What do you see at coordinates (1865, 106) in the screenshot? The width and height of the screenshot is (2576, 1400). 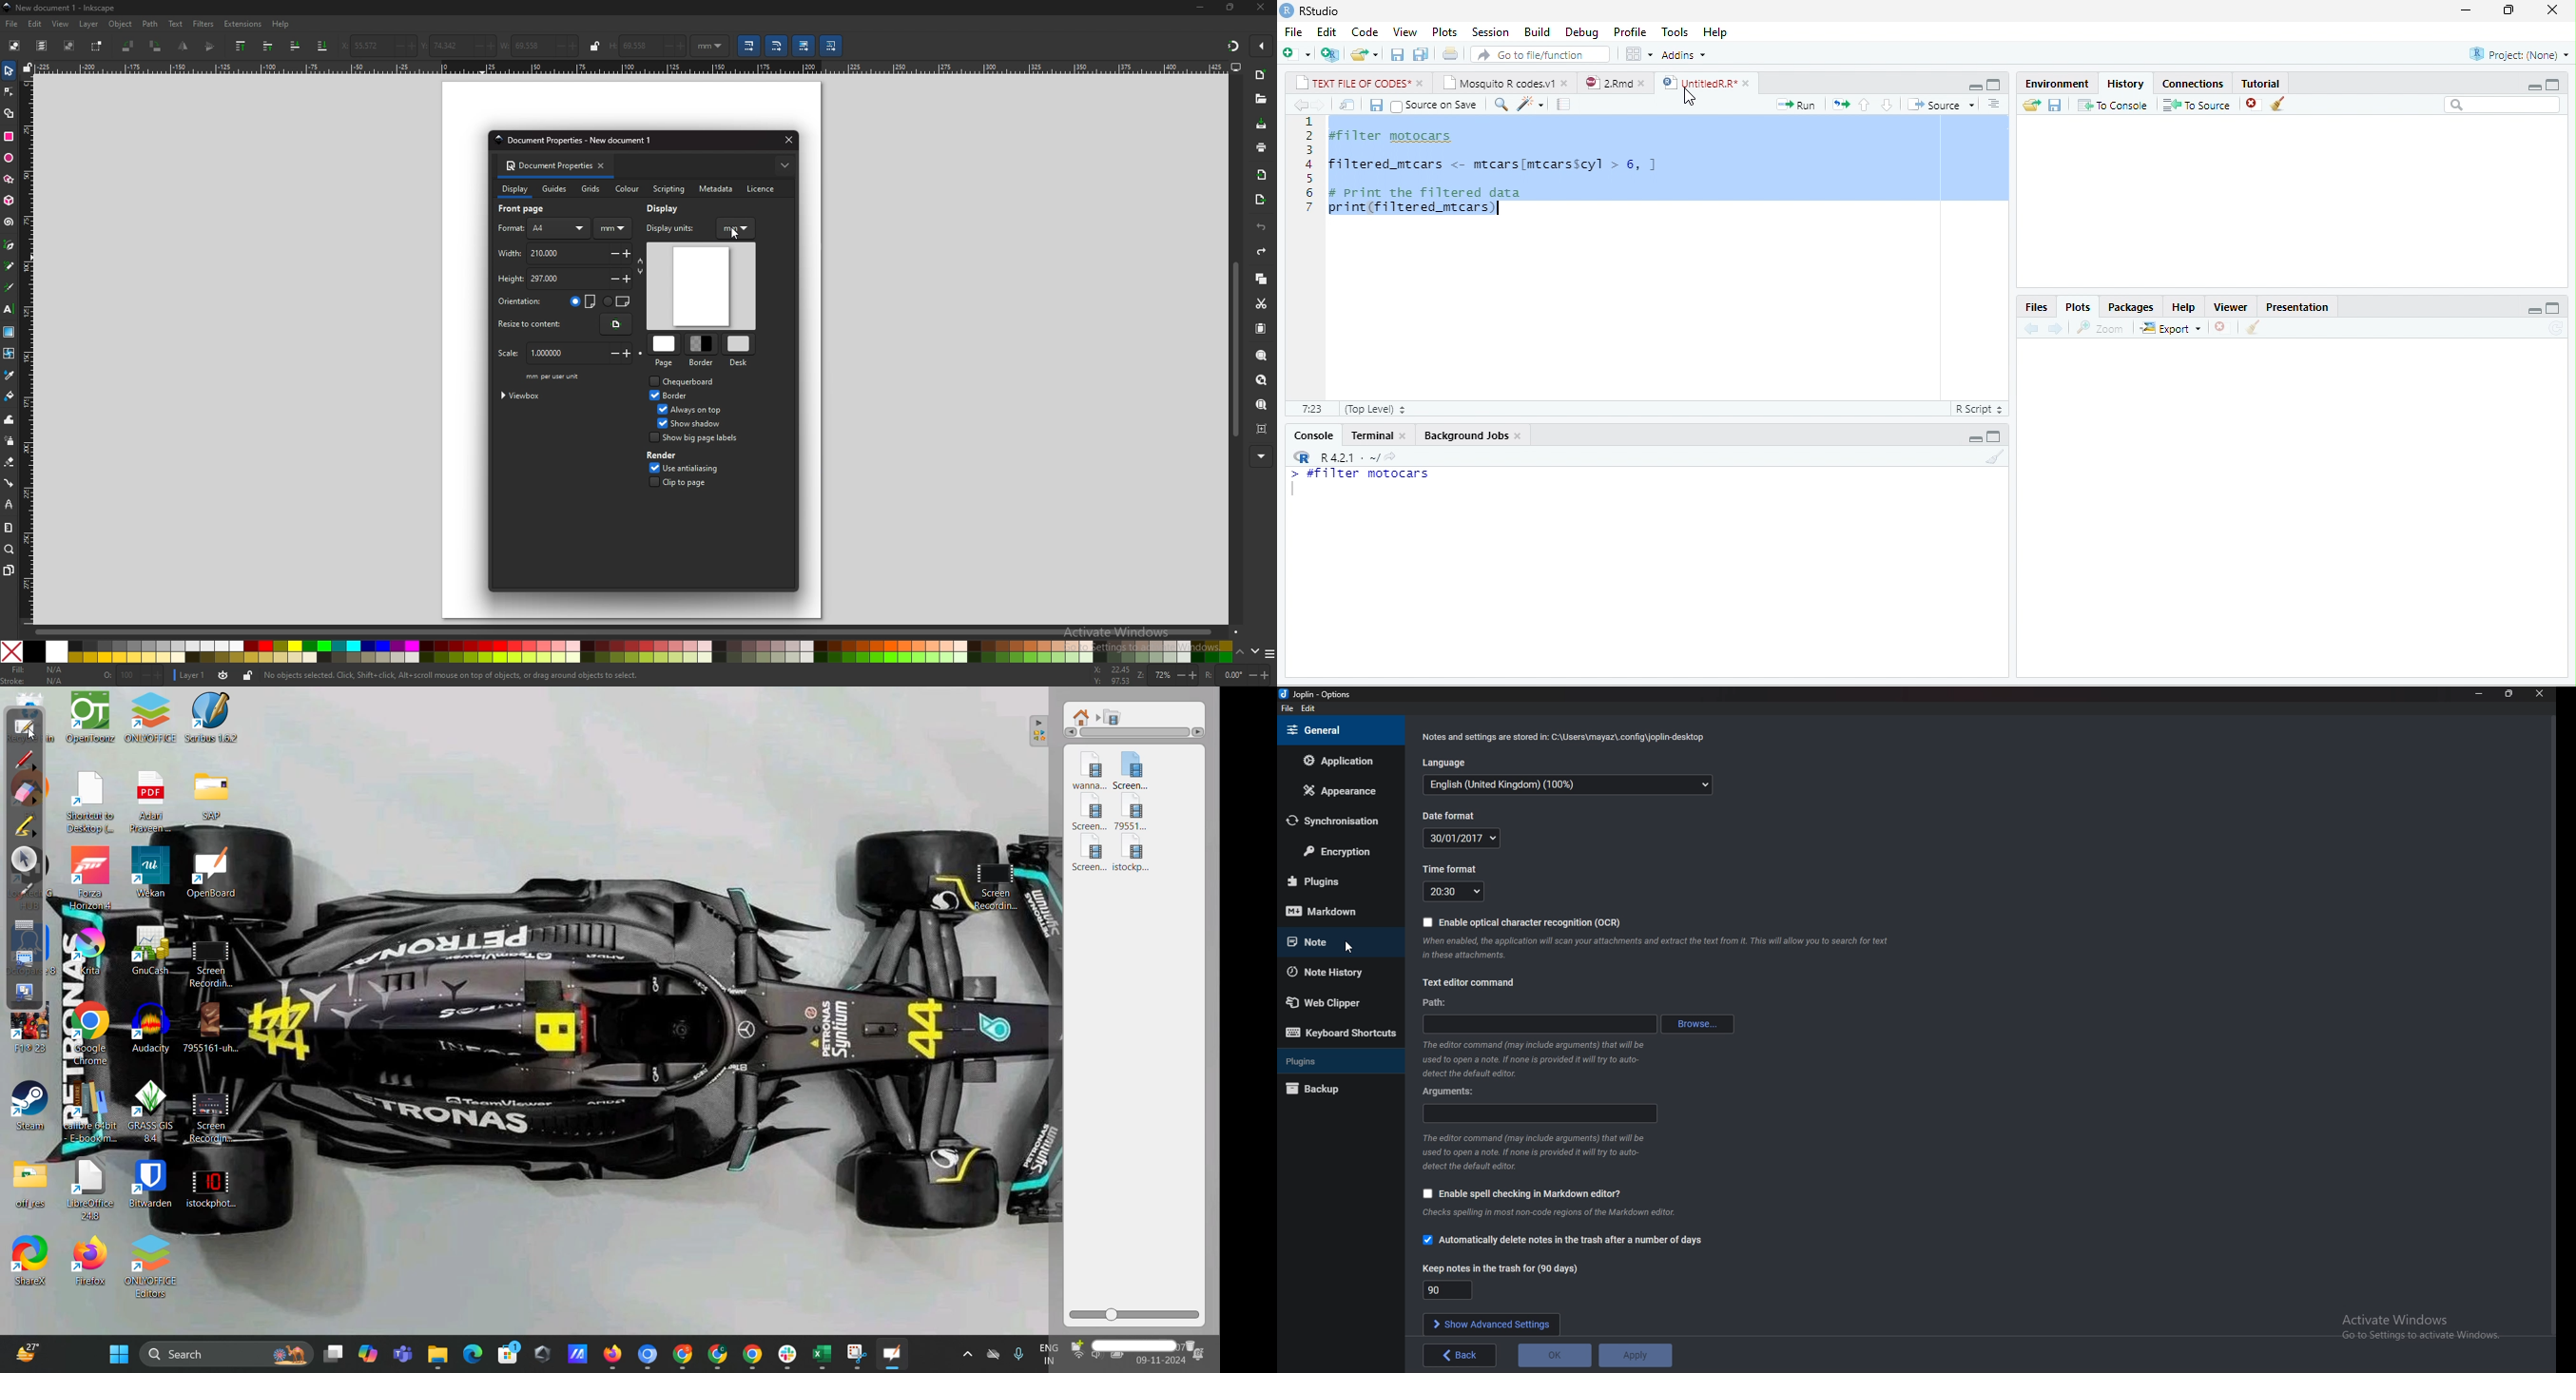 I see `up` at bounding box center [1865, 106].